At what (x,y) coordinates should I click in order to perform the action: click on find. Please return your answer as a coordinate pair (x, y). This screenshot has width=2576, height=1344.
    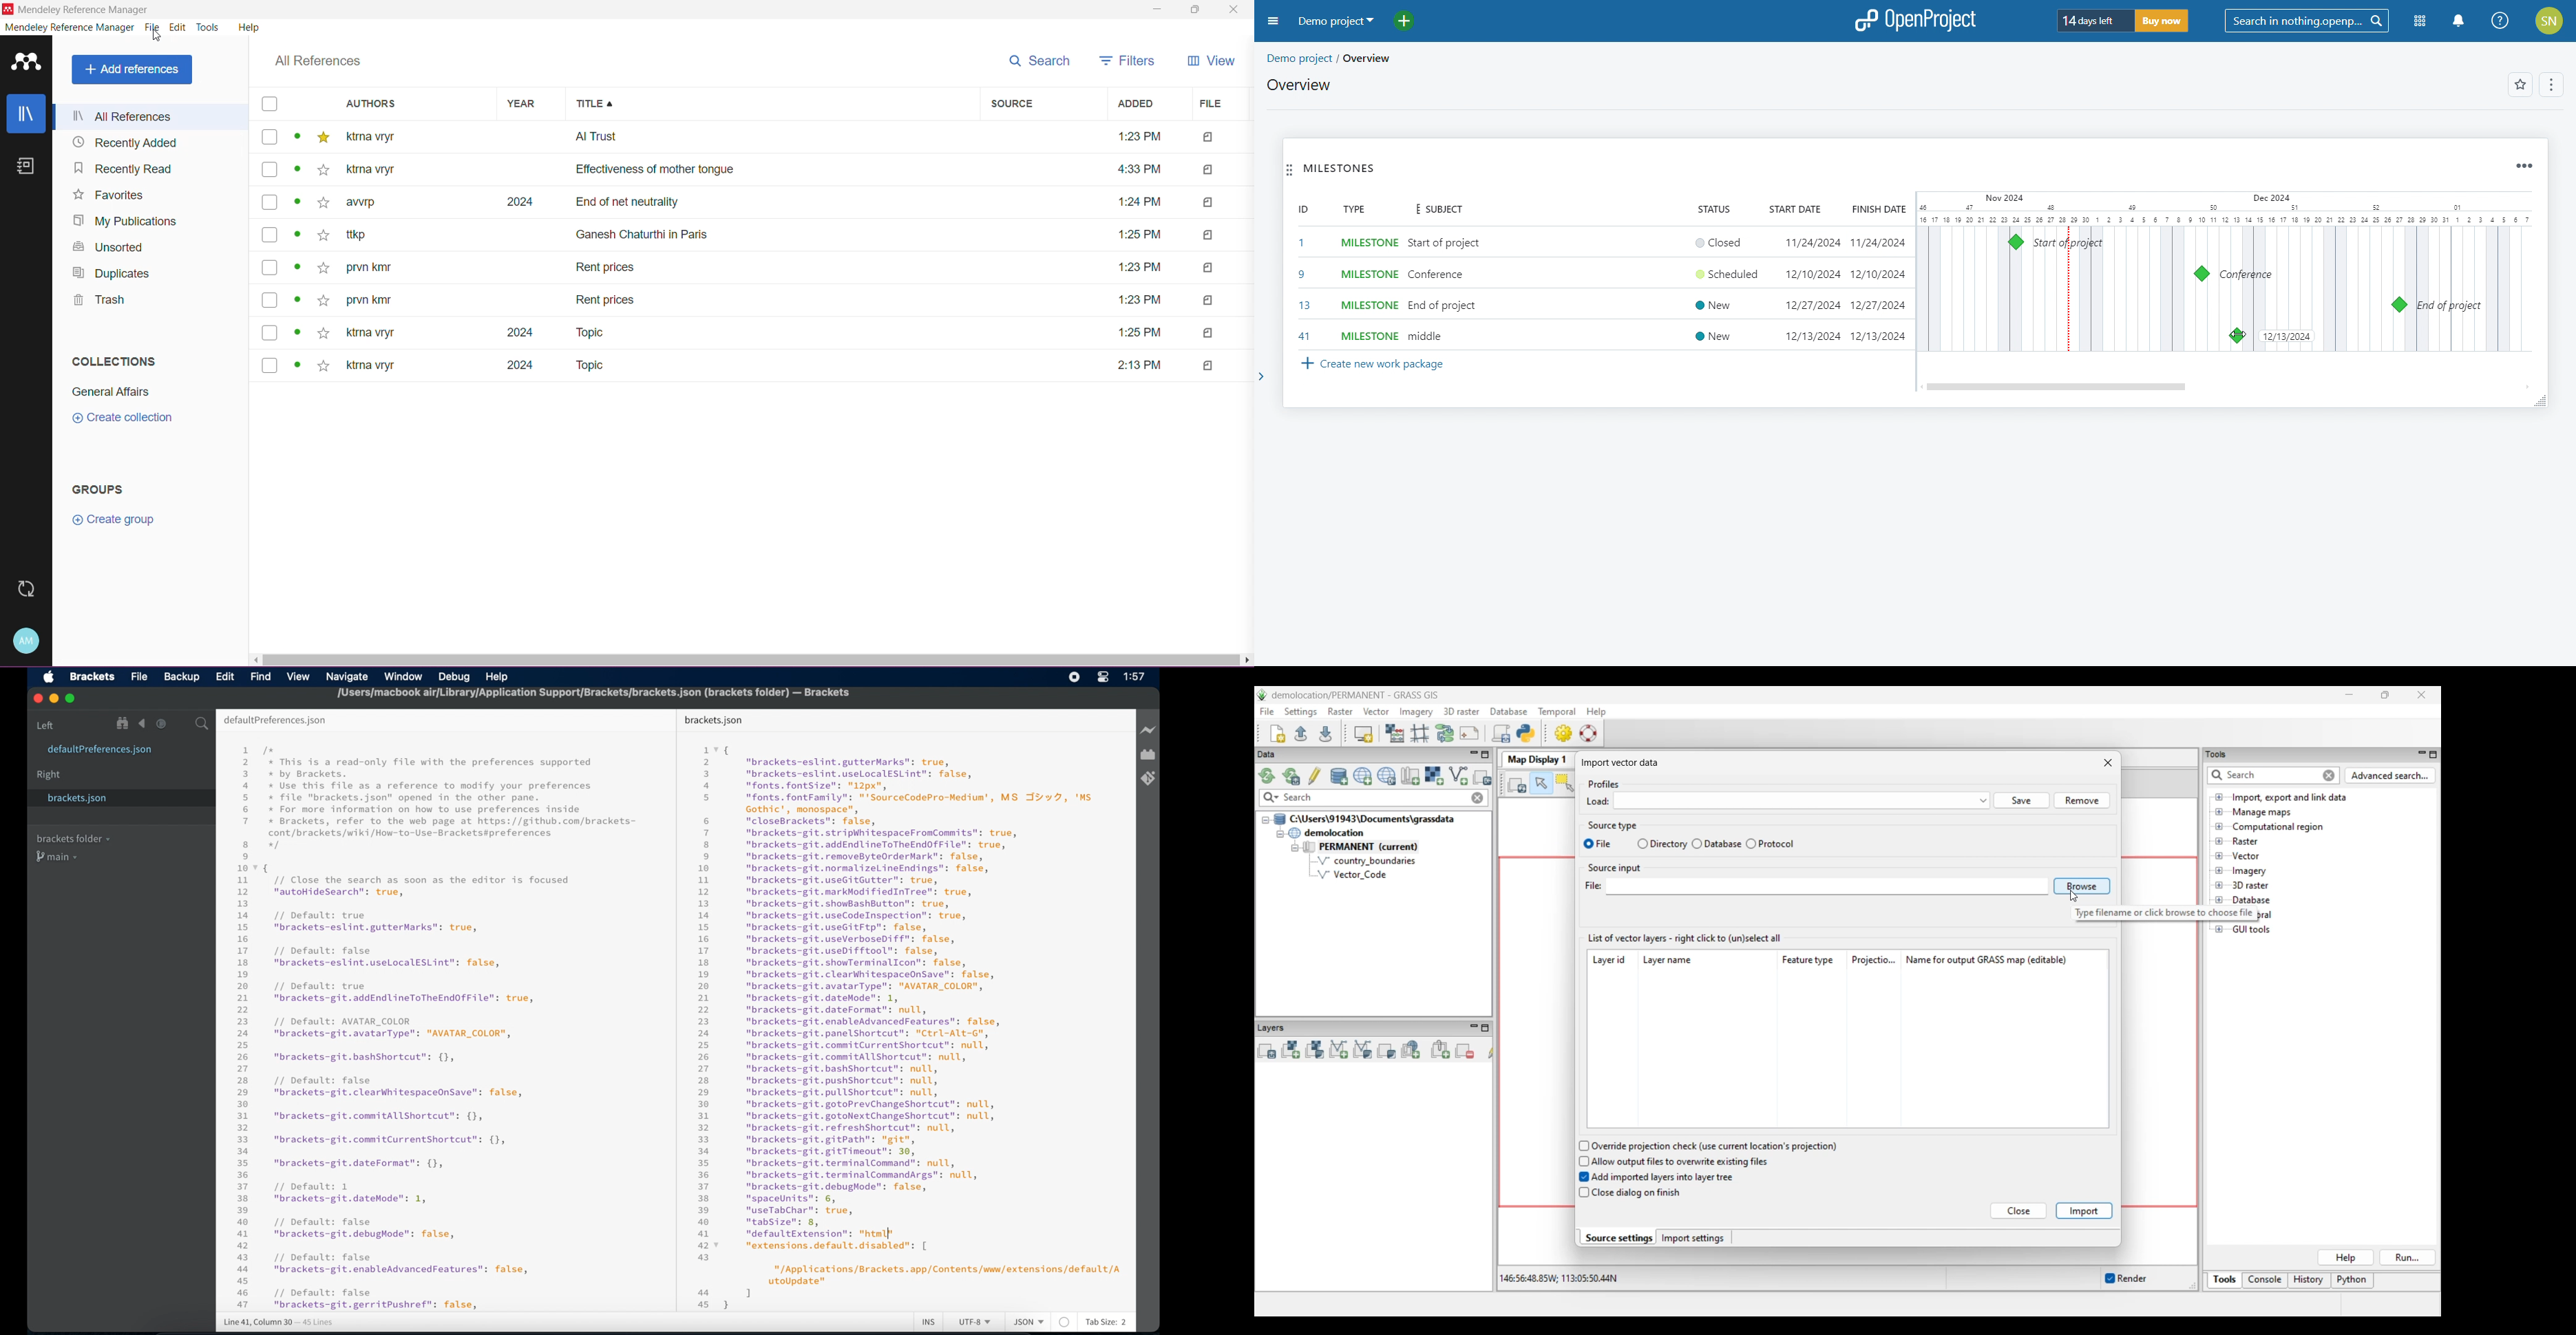
    Looking at the image, I should click on (261, 676).